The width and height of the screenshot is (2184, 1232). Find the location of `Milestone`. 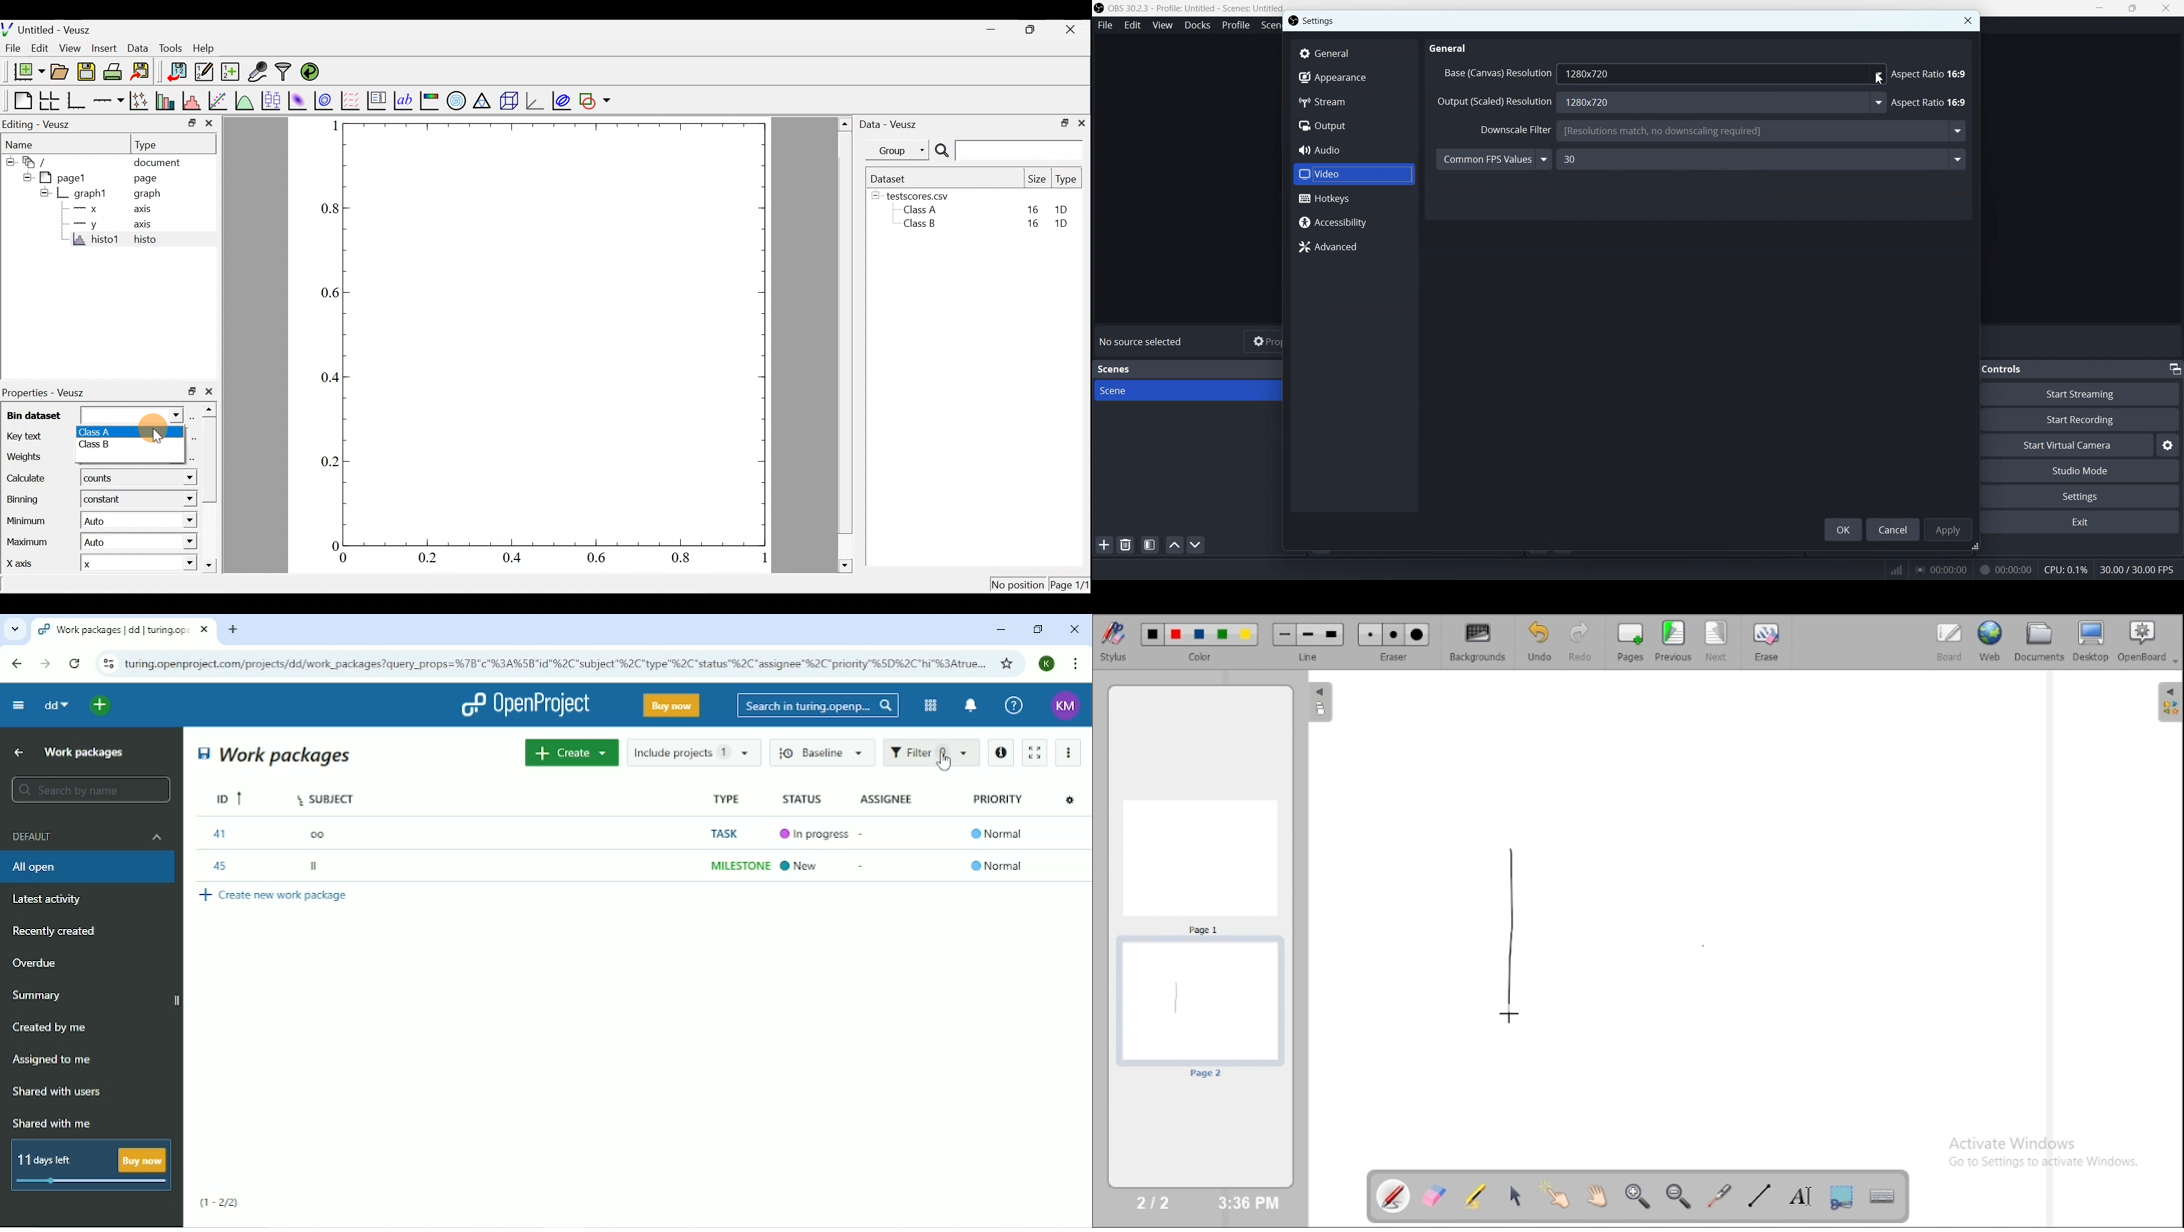

Milestone is located at coordinates (738, 866).